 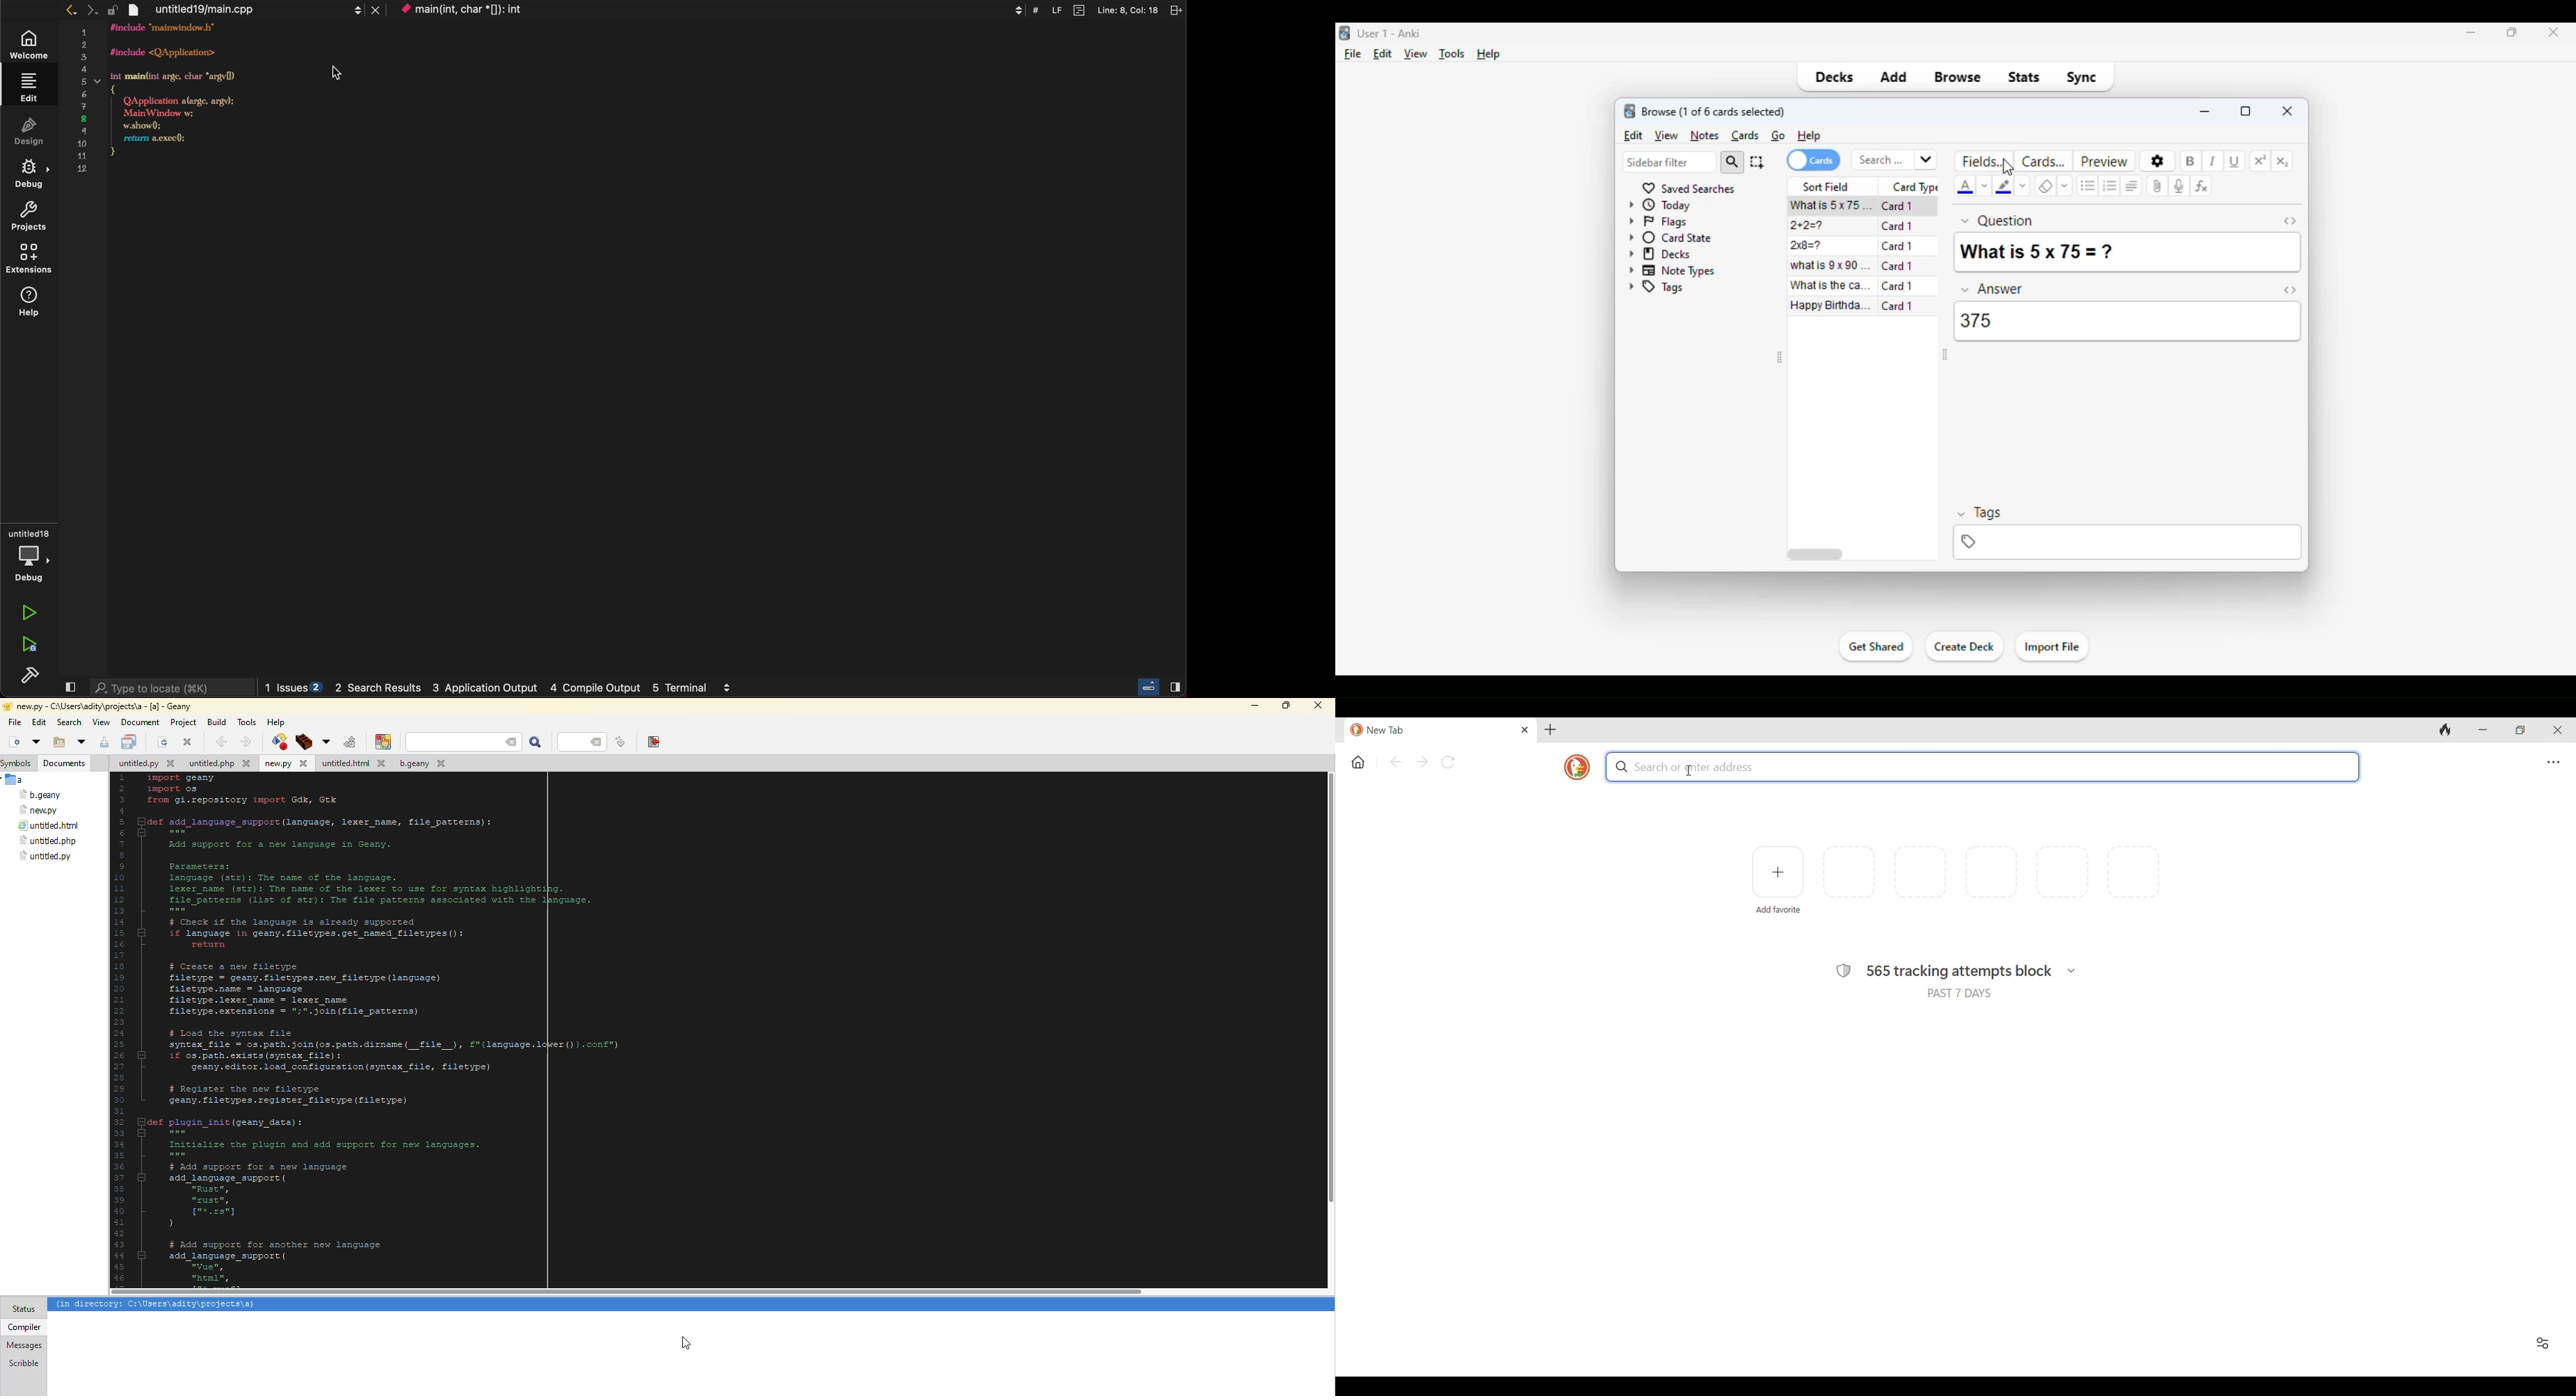 I want to click on selecting formatting to remove, so click(x=2065, y=186).